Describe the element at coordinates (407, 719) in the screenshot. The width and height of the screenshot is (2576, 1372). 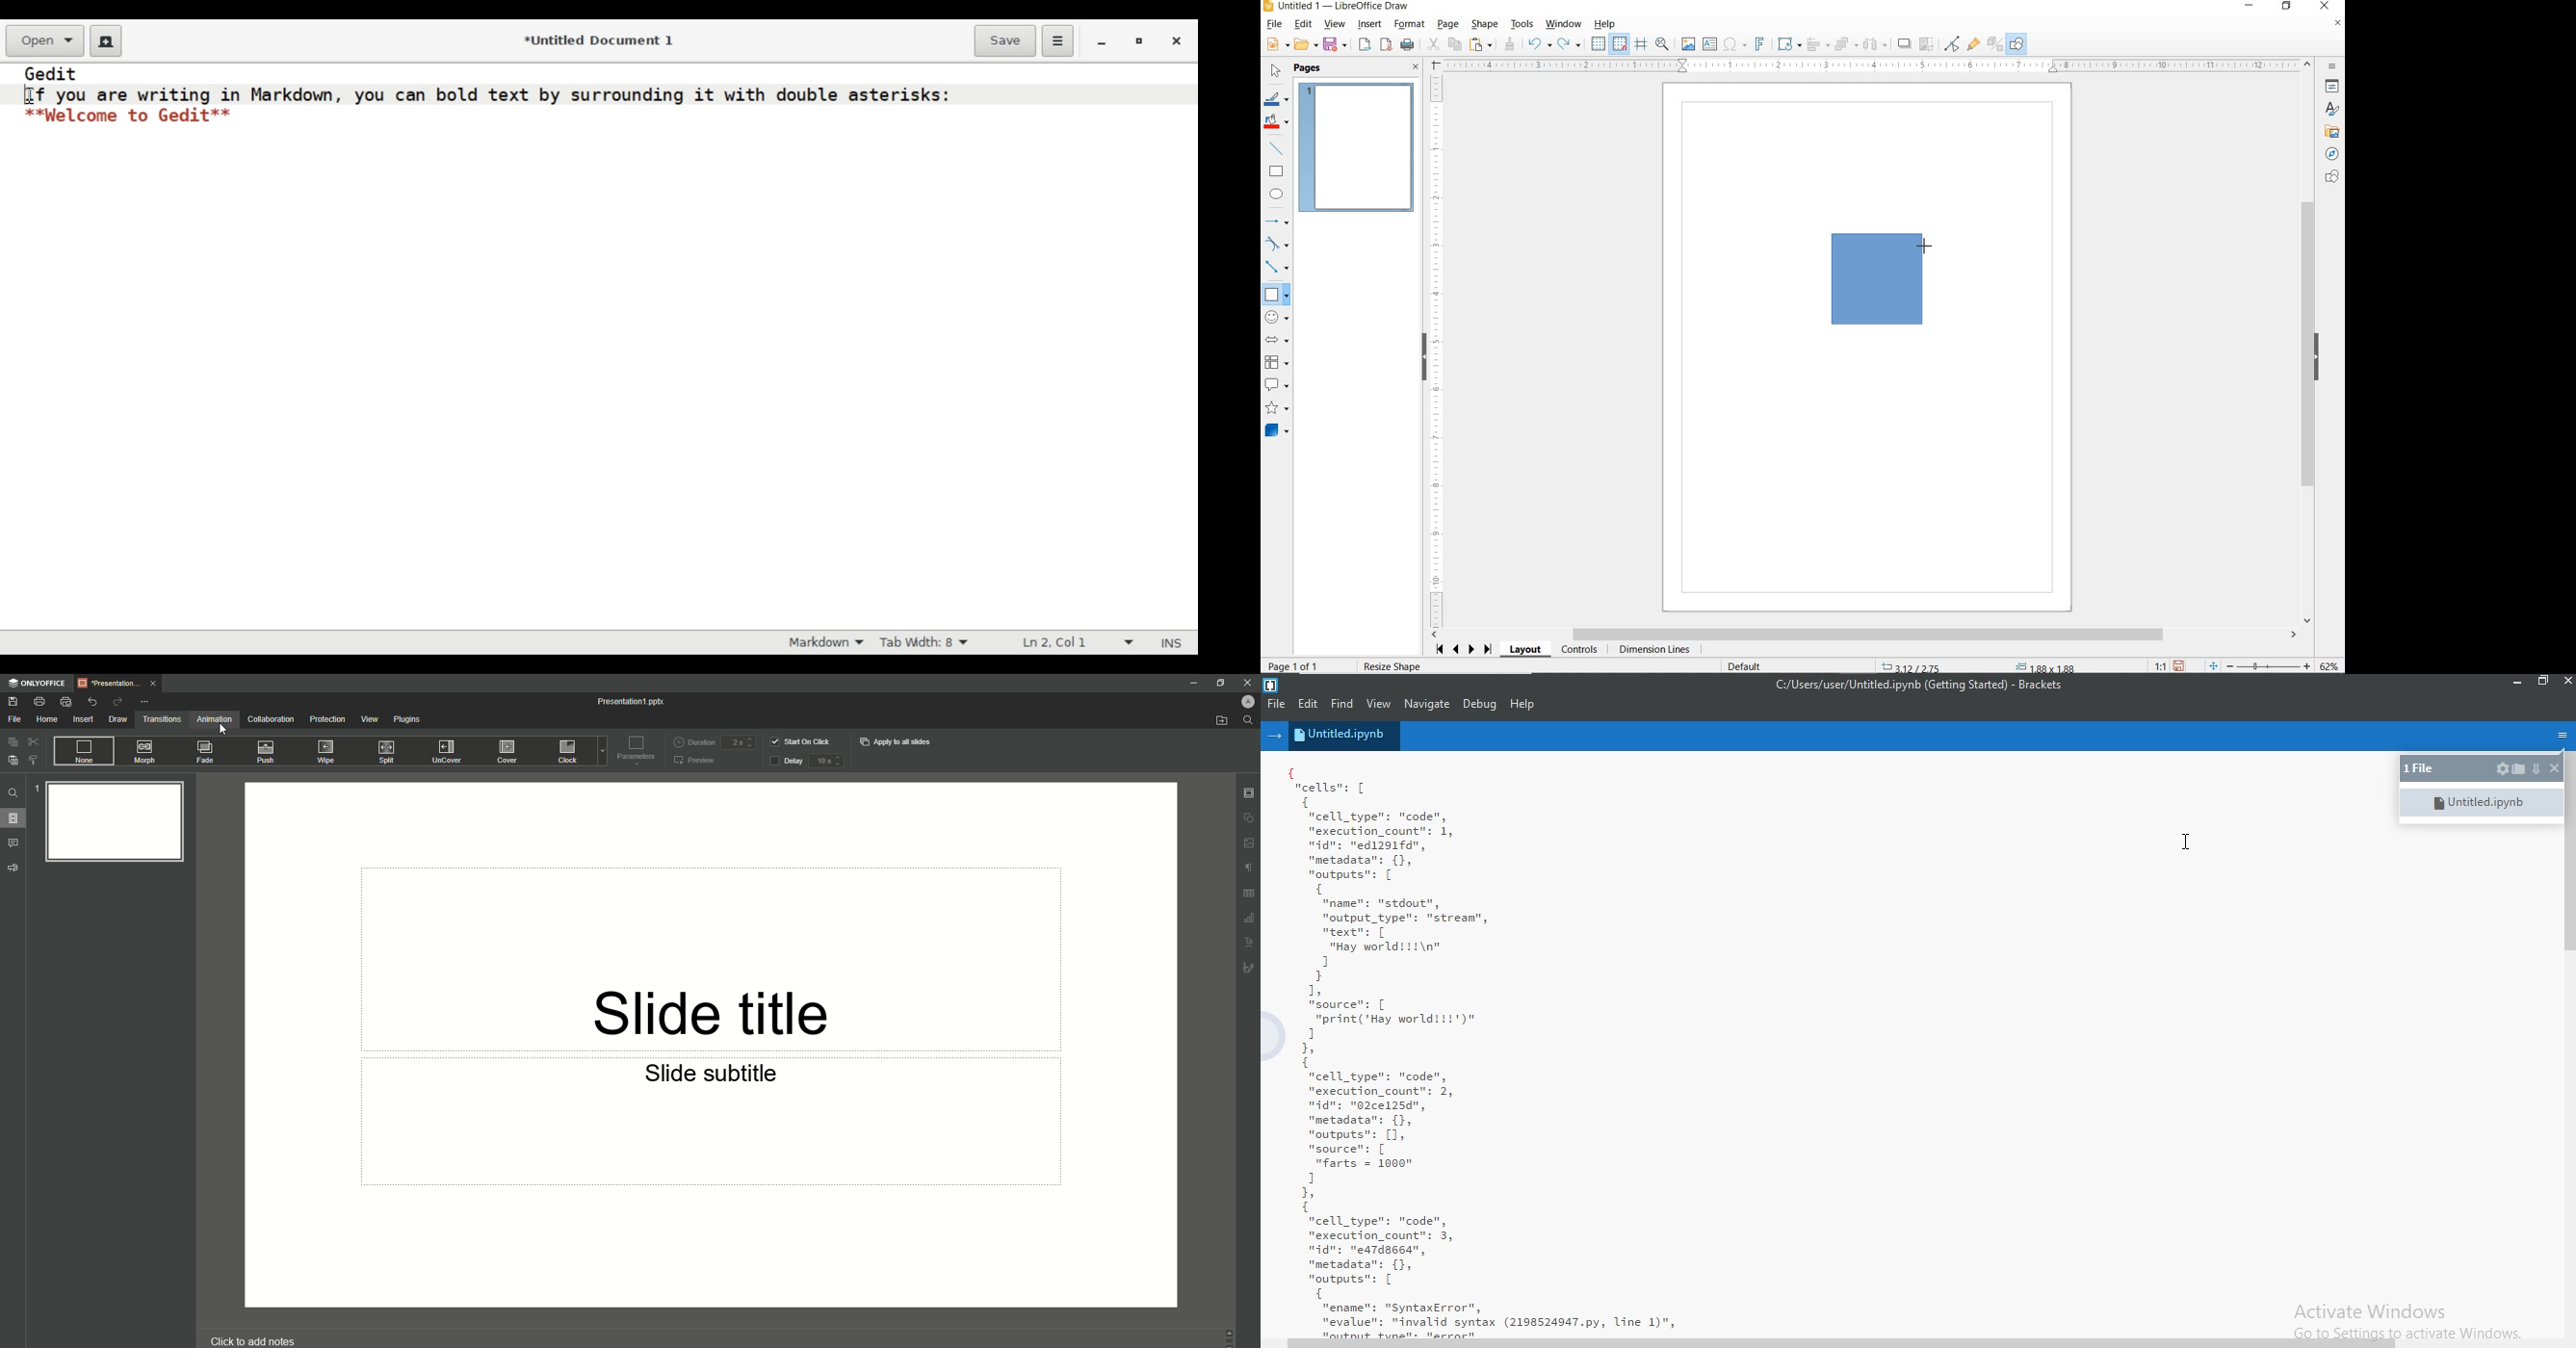
I see `Plugins` at that location.